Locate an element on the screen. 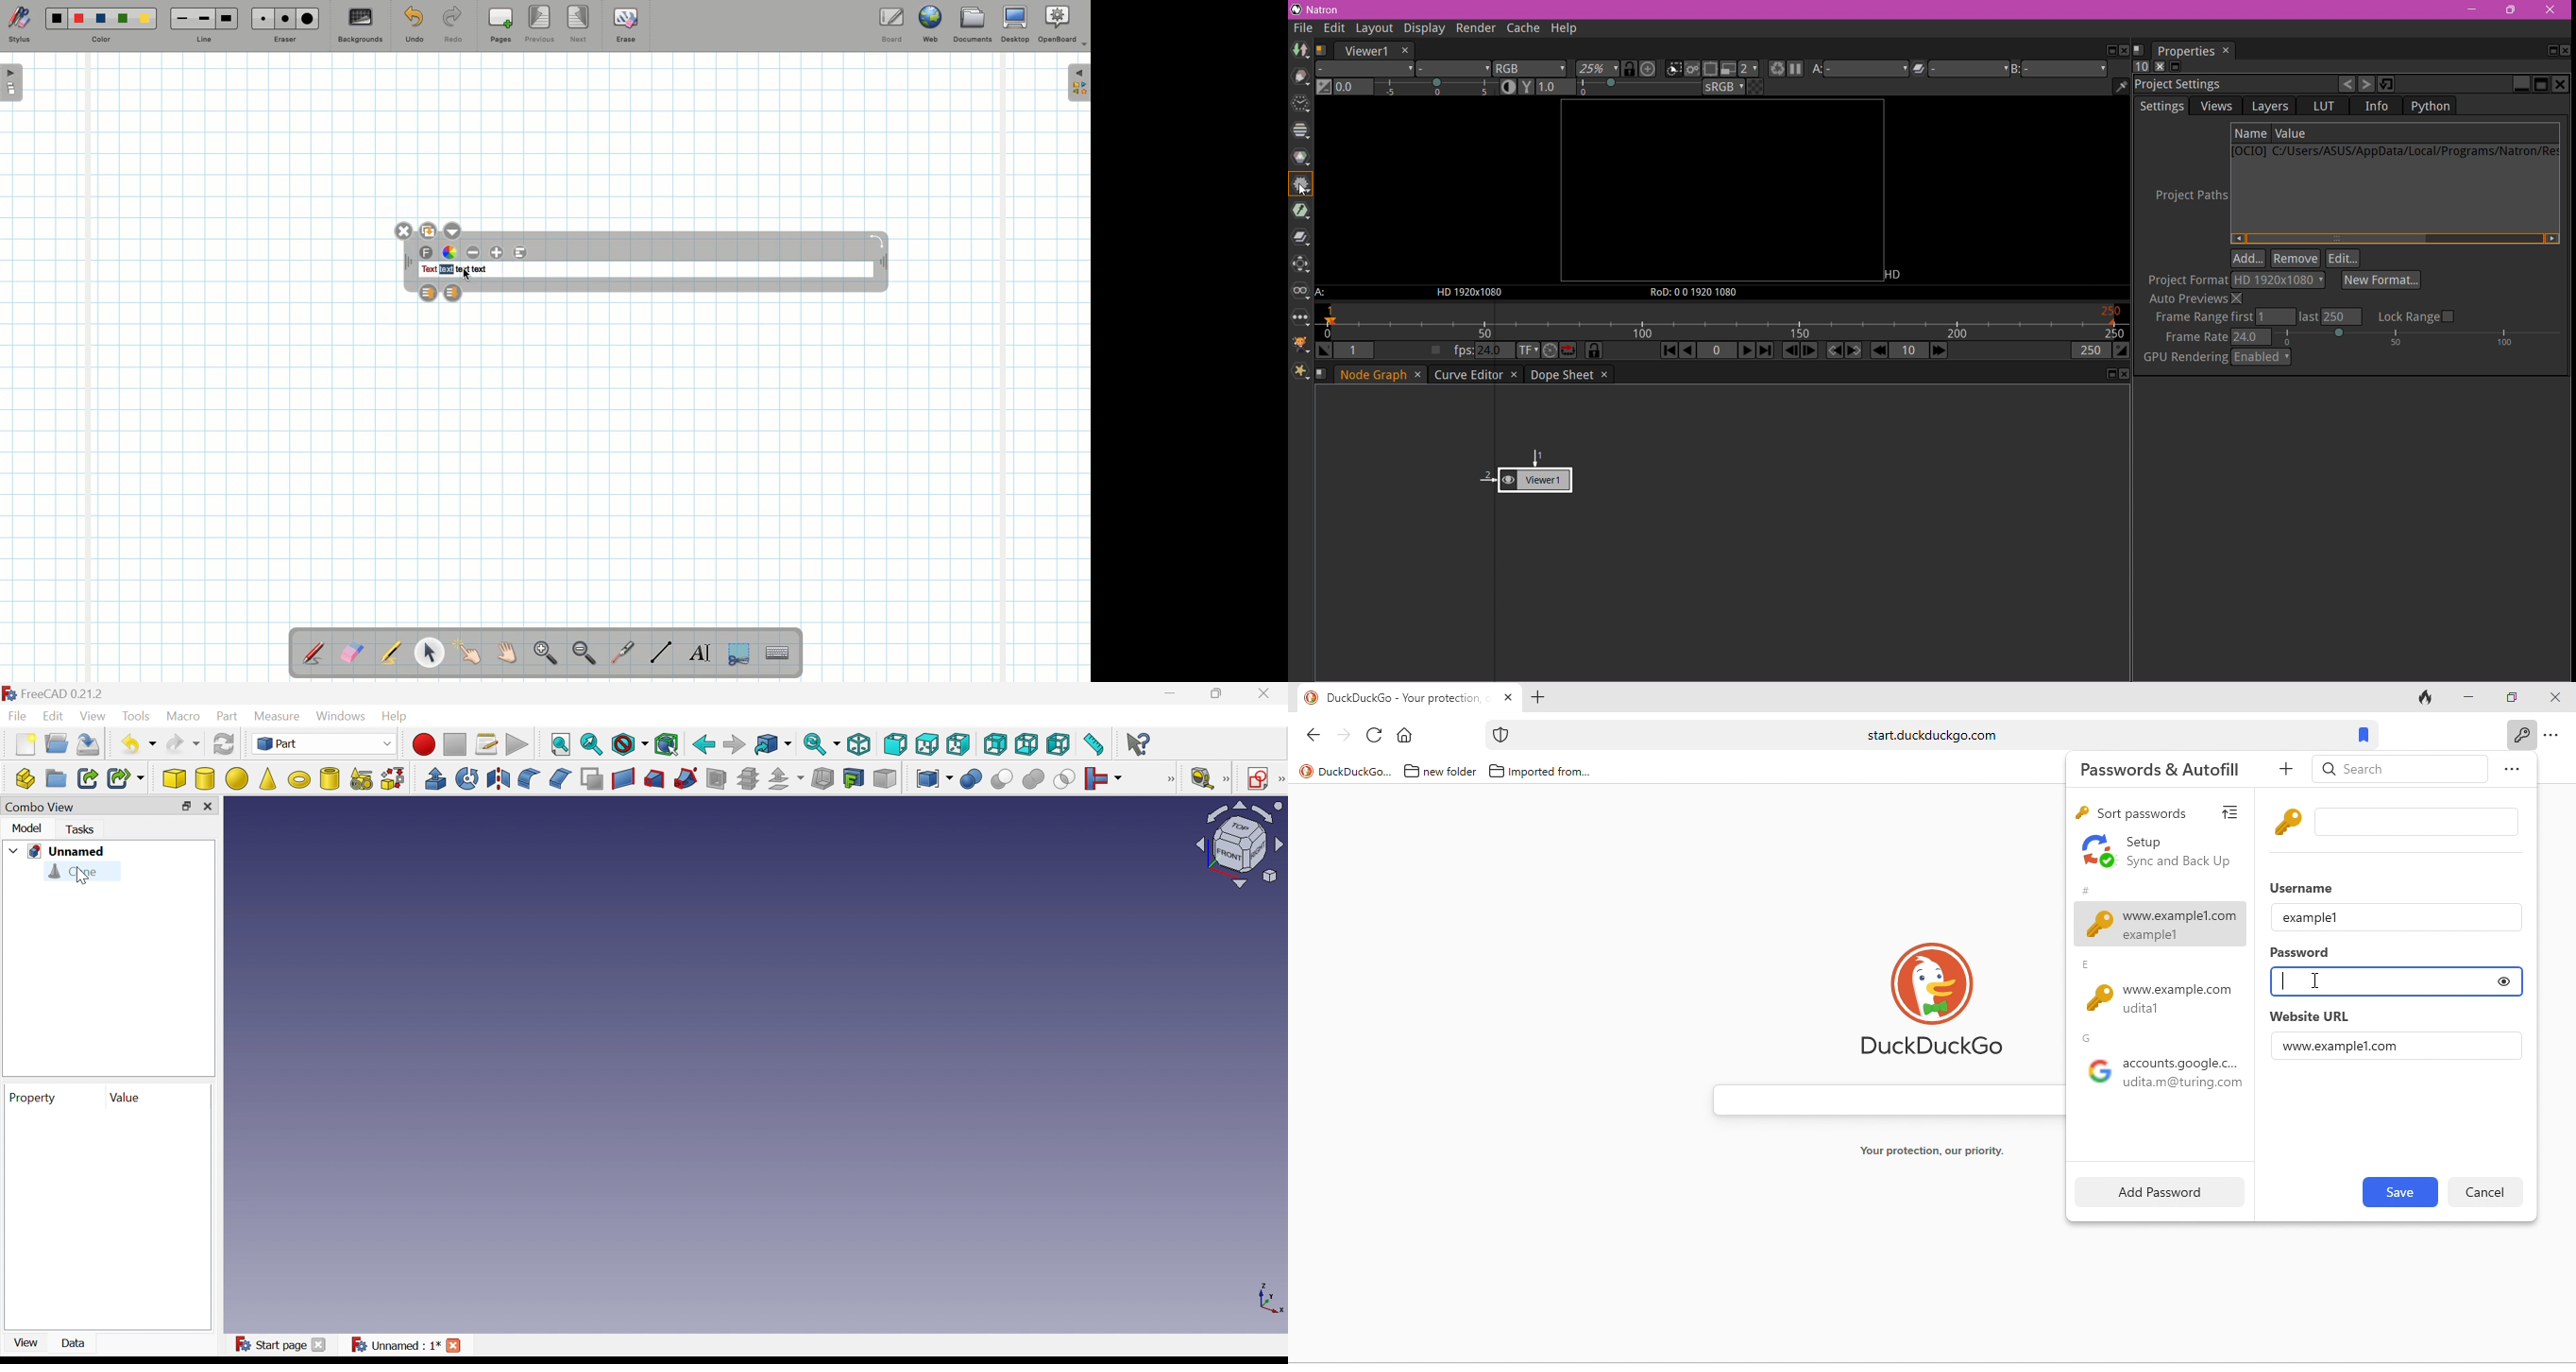 The image size is (2576, 1372). Create is located at coordinates (329, 777).